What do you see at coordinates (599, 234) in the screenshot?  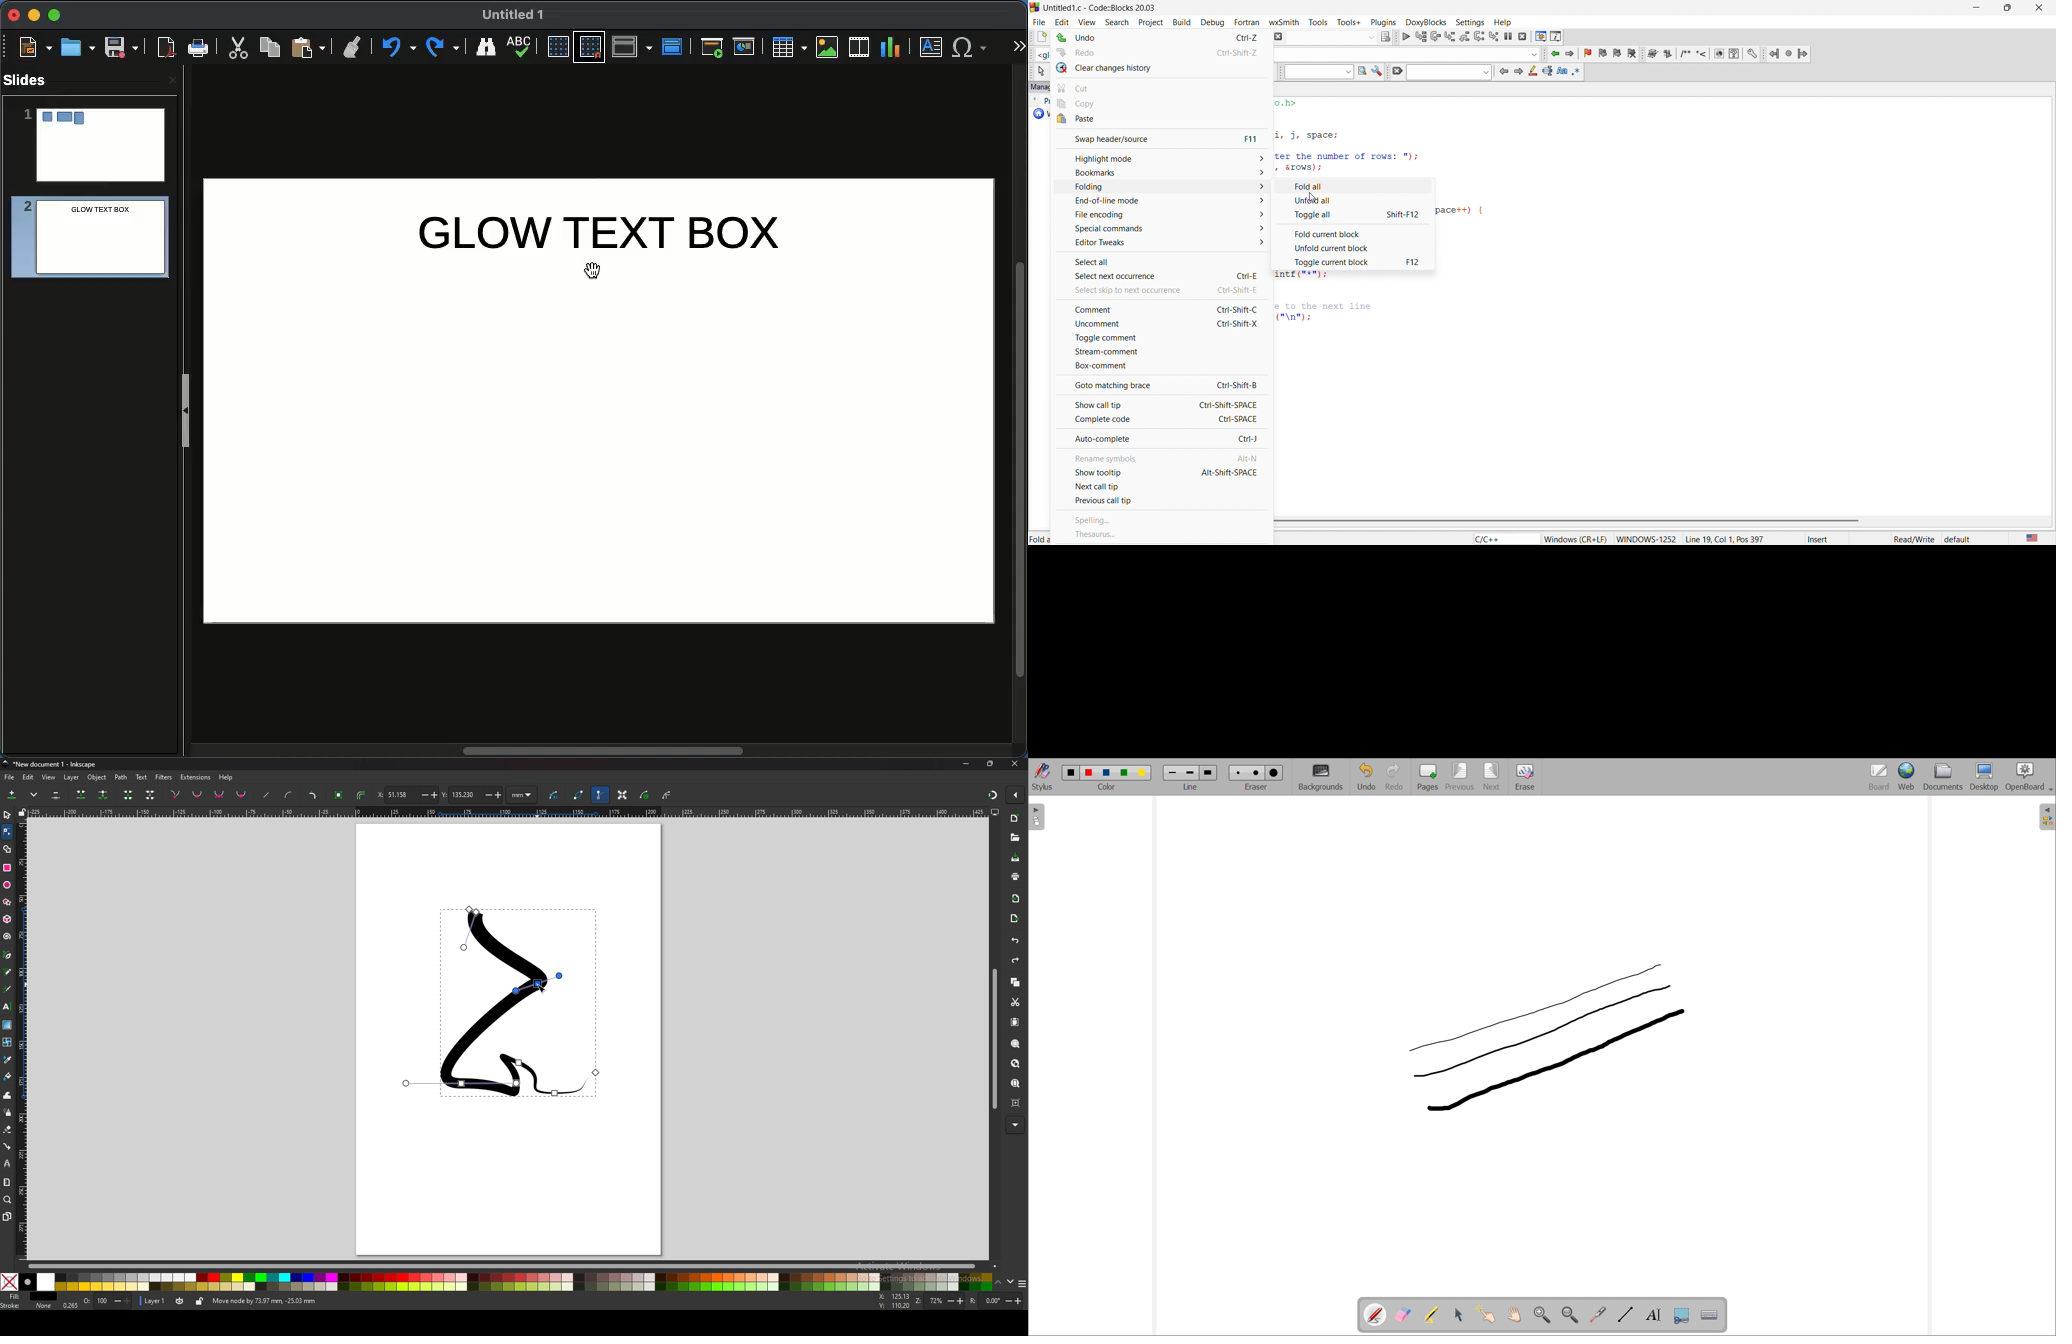 I see `GLOW TEXT BOX` at bounding box center [599, 234].